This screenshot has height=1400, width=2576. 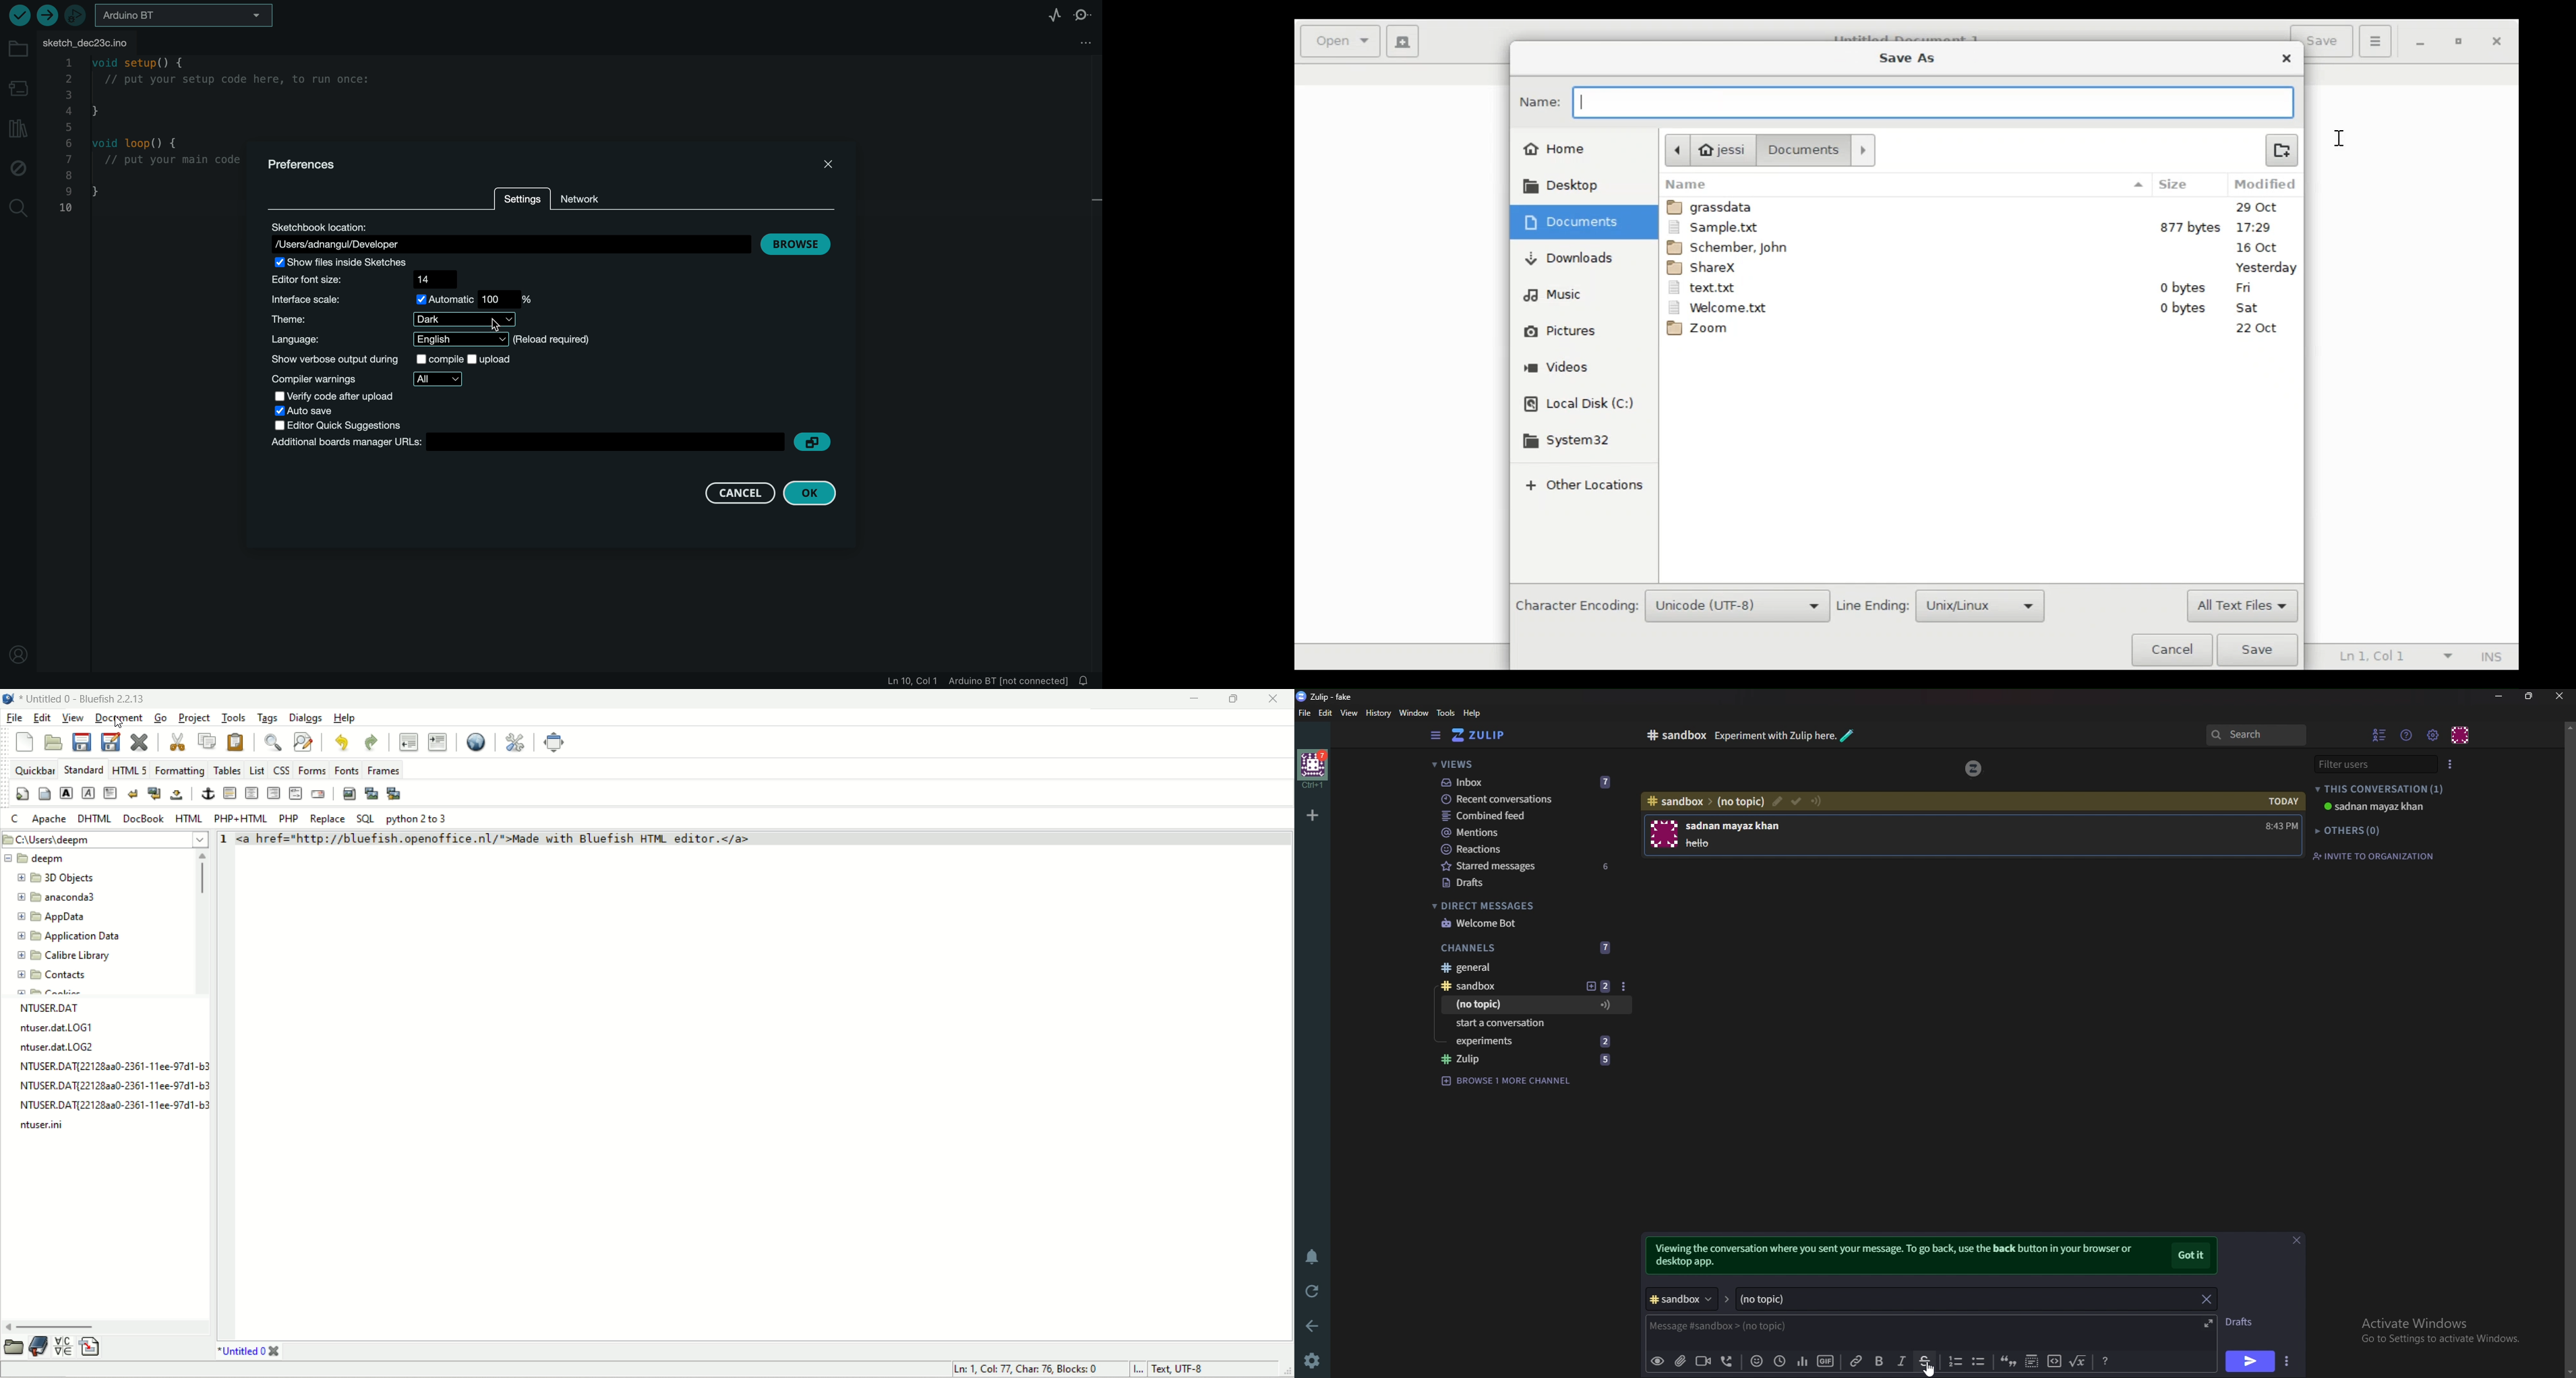 What do you see at coordinates (2190, 1256) in the screenshot?
I see `Got it` at bounding box center [2190, 1256].